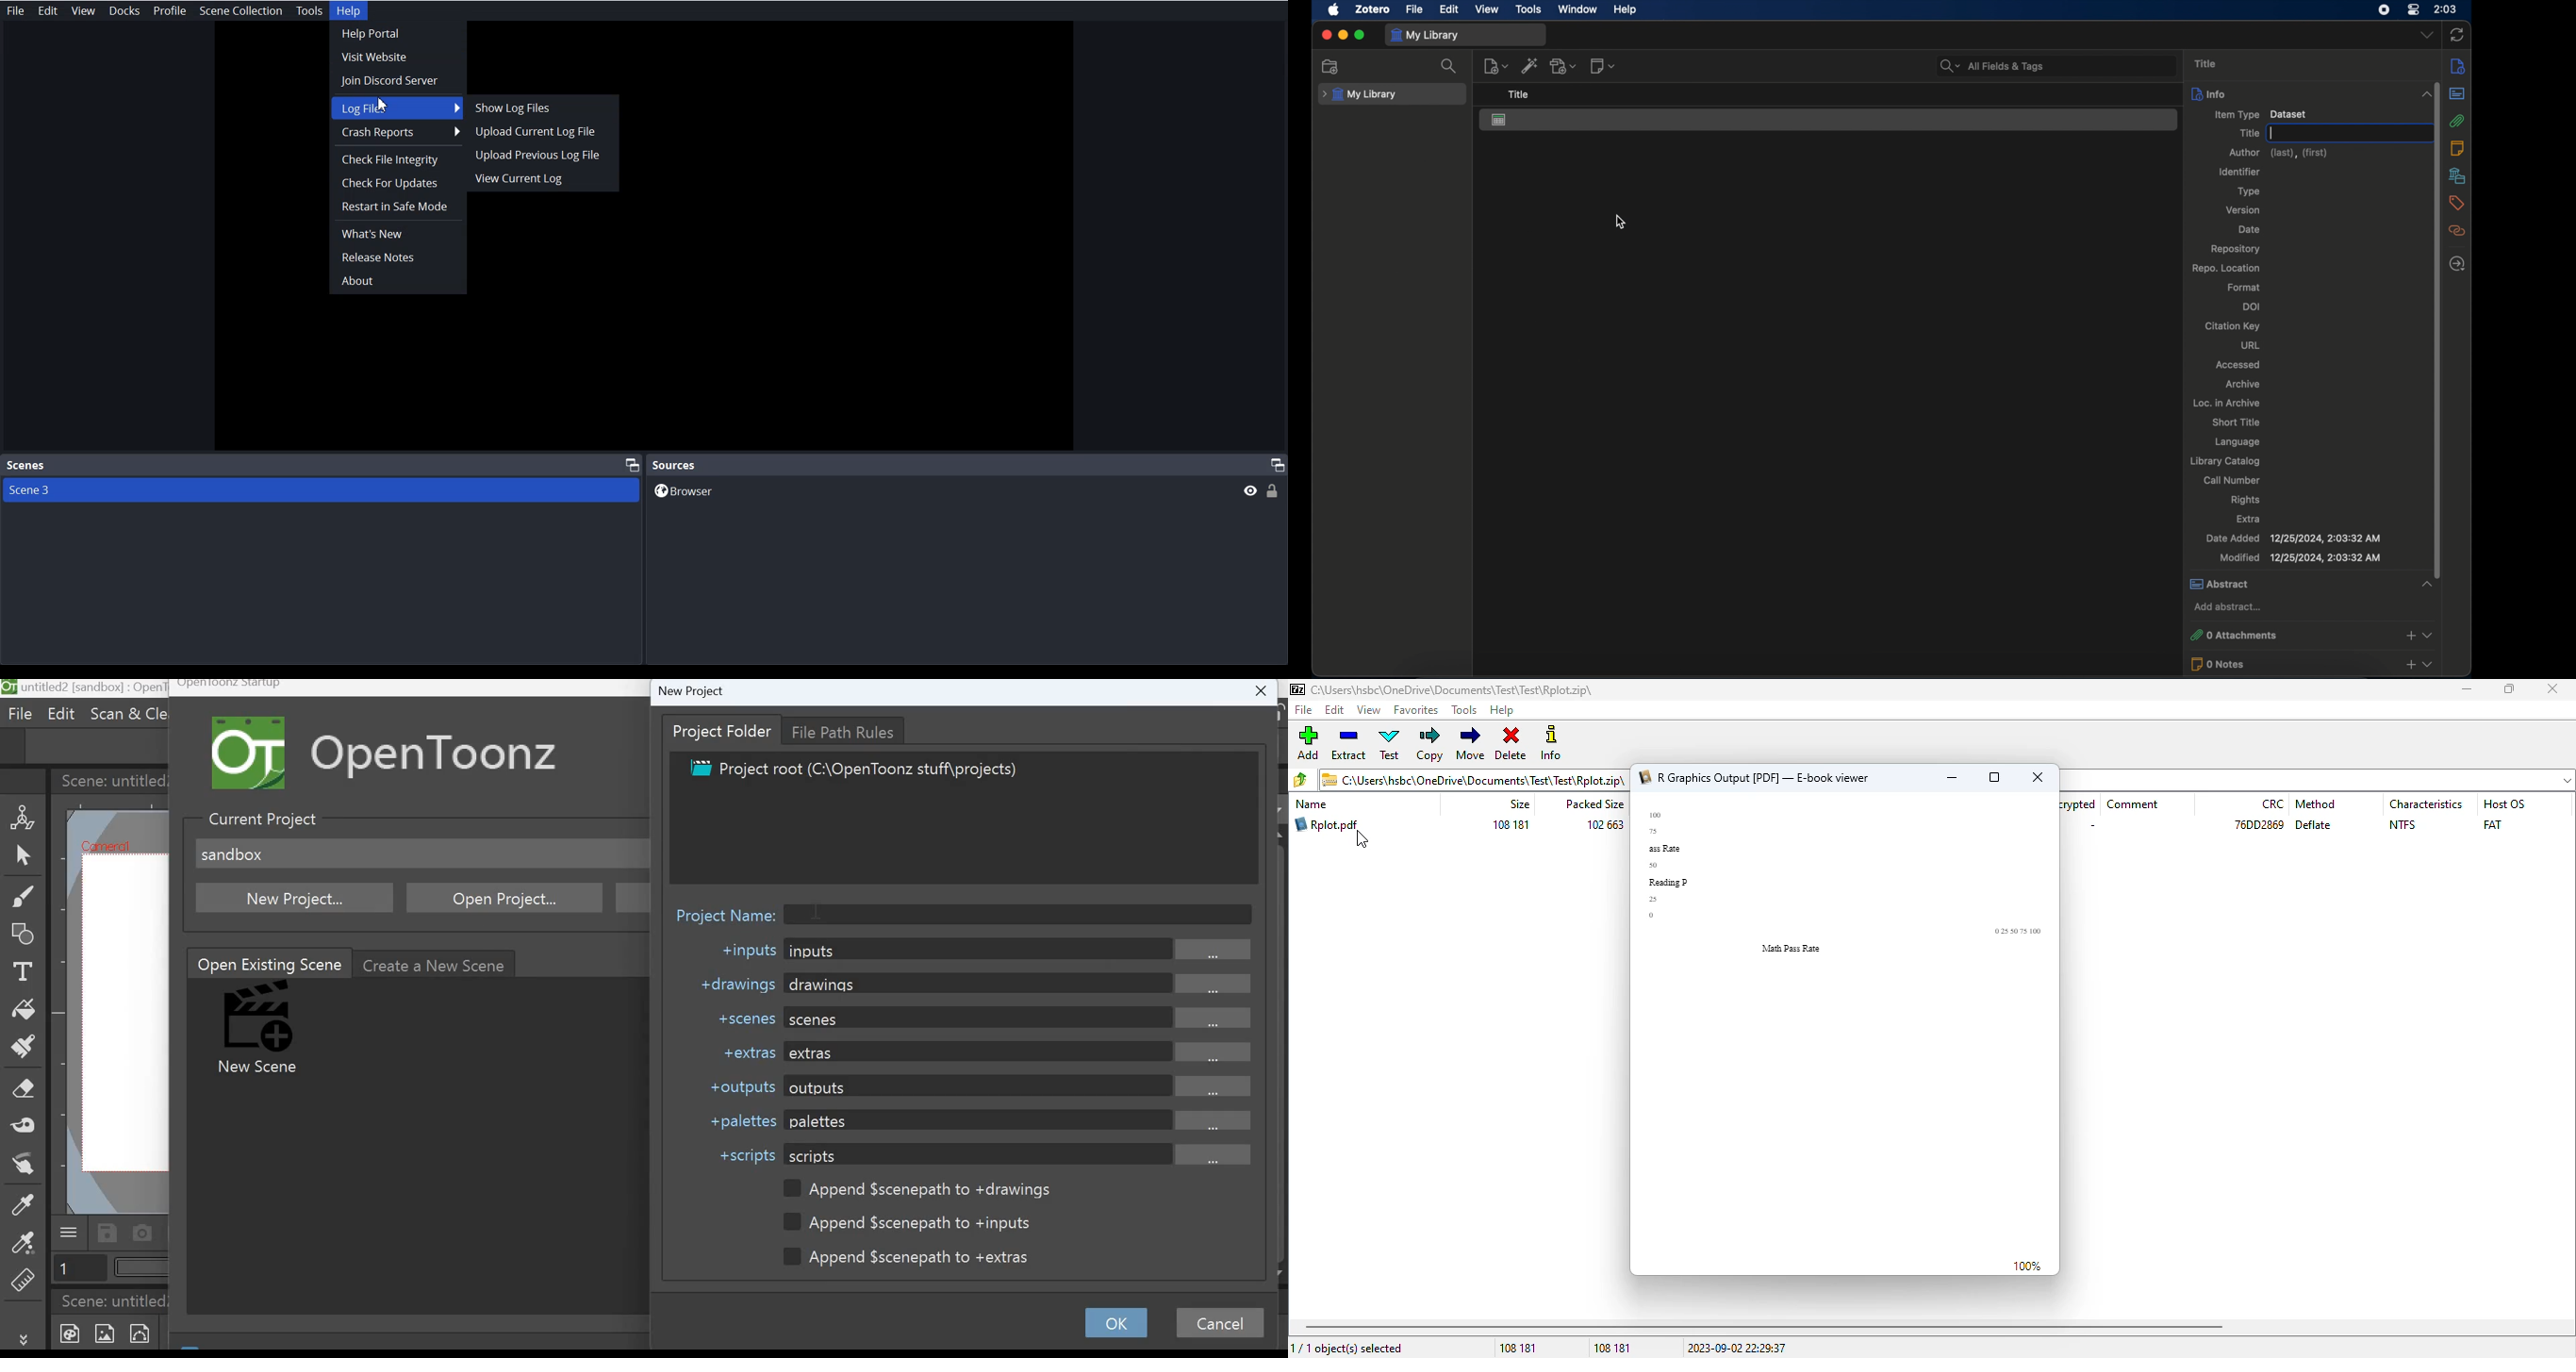  I want to click on Preview, so click(1249, 492).